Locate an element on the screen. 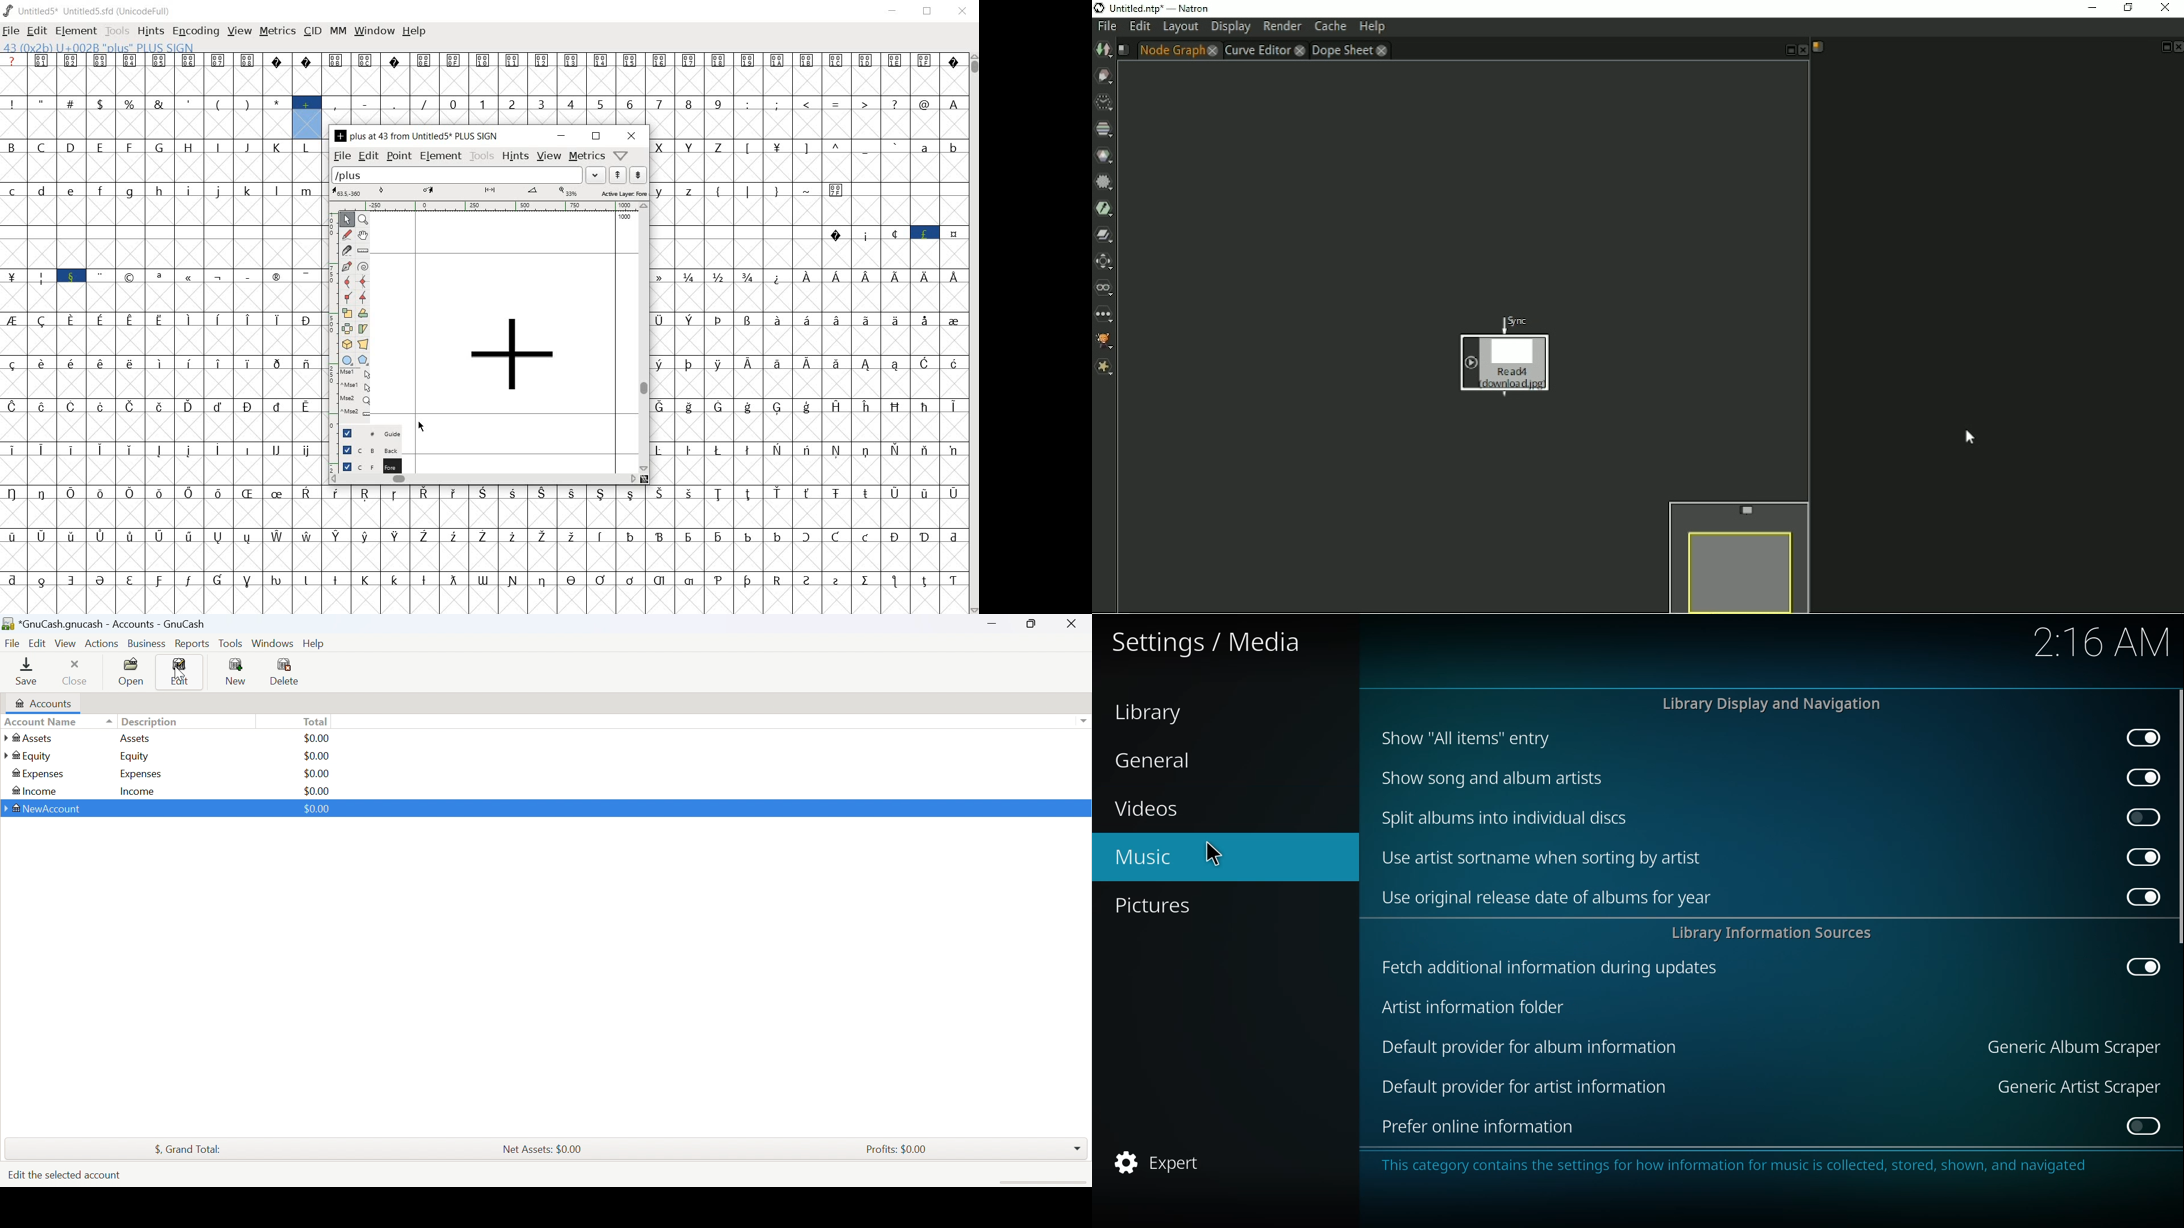 This screenshot has width=2184, height=1232. help is located at coordinates (415, 32).